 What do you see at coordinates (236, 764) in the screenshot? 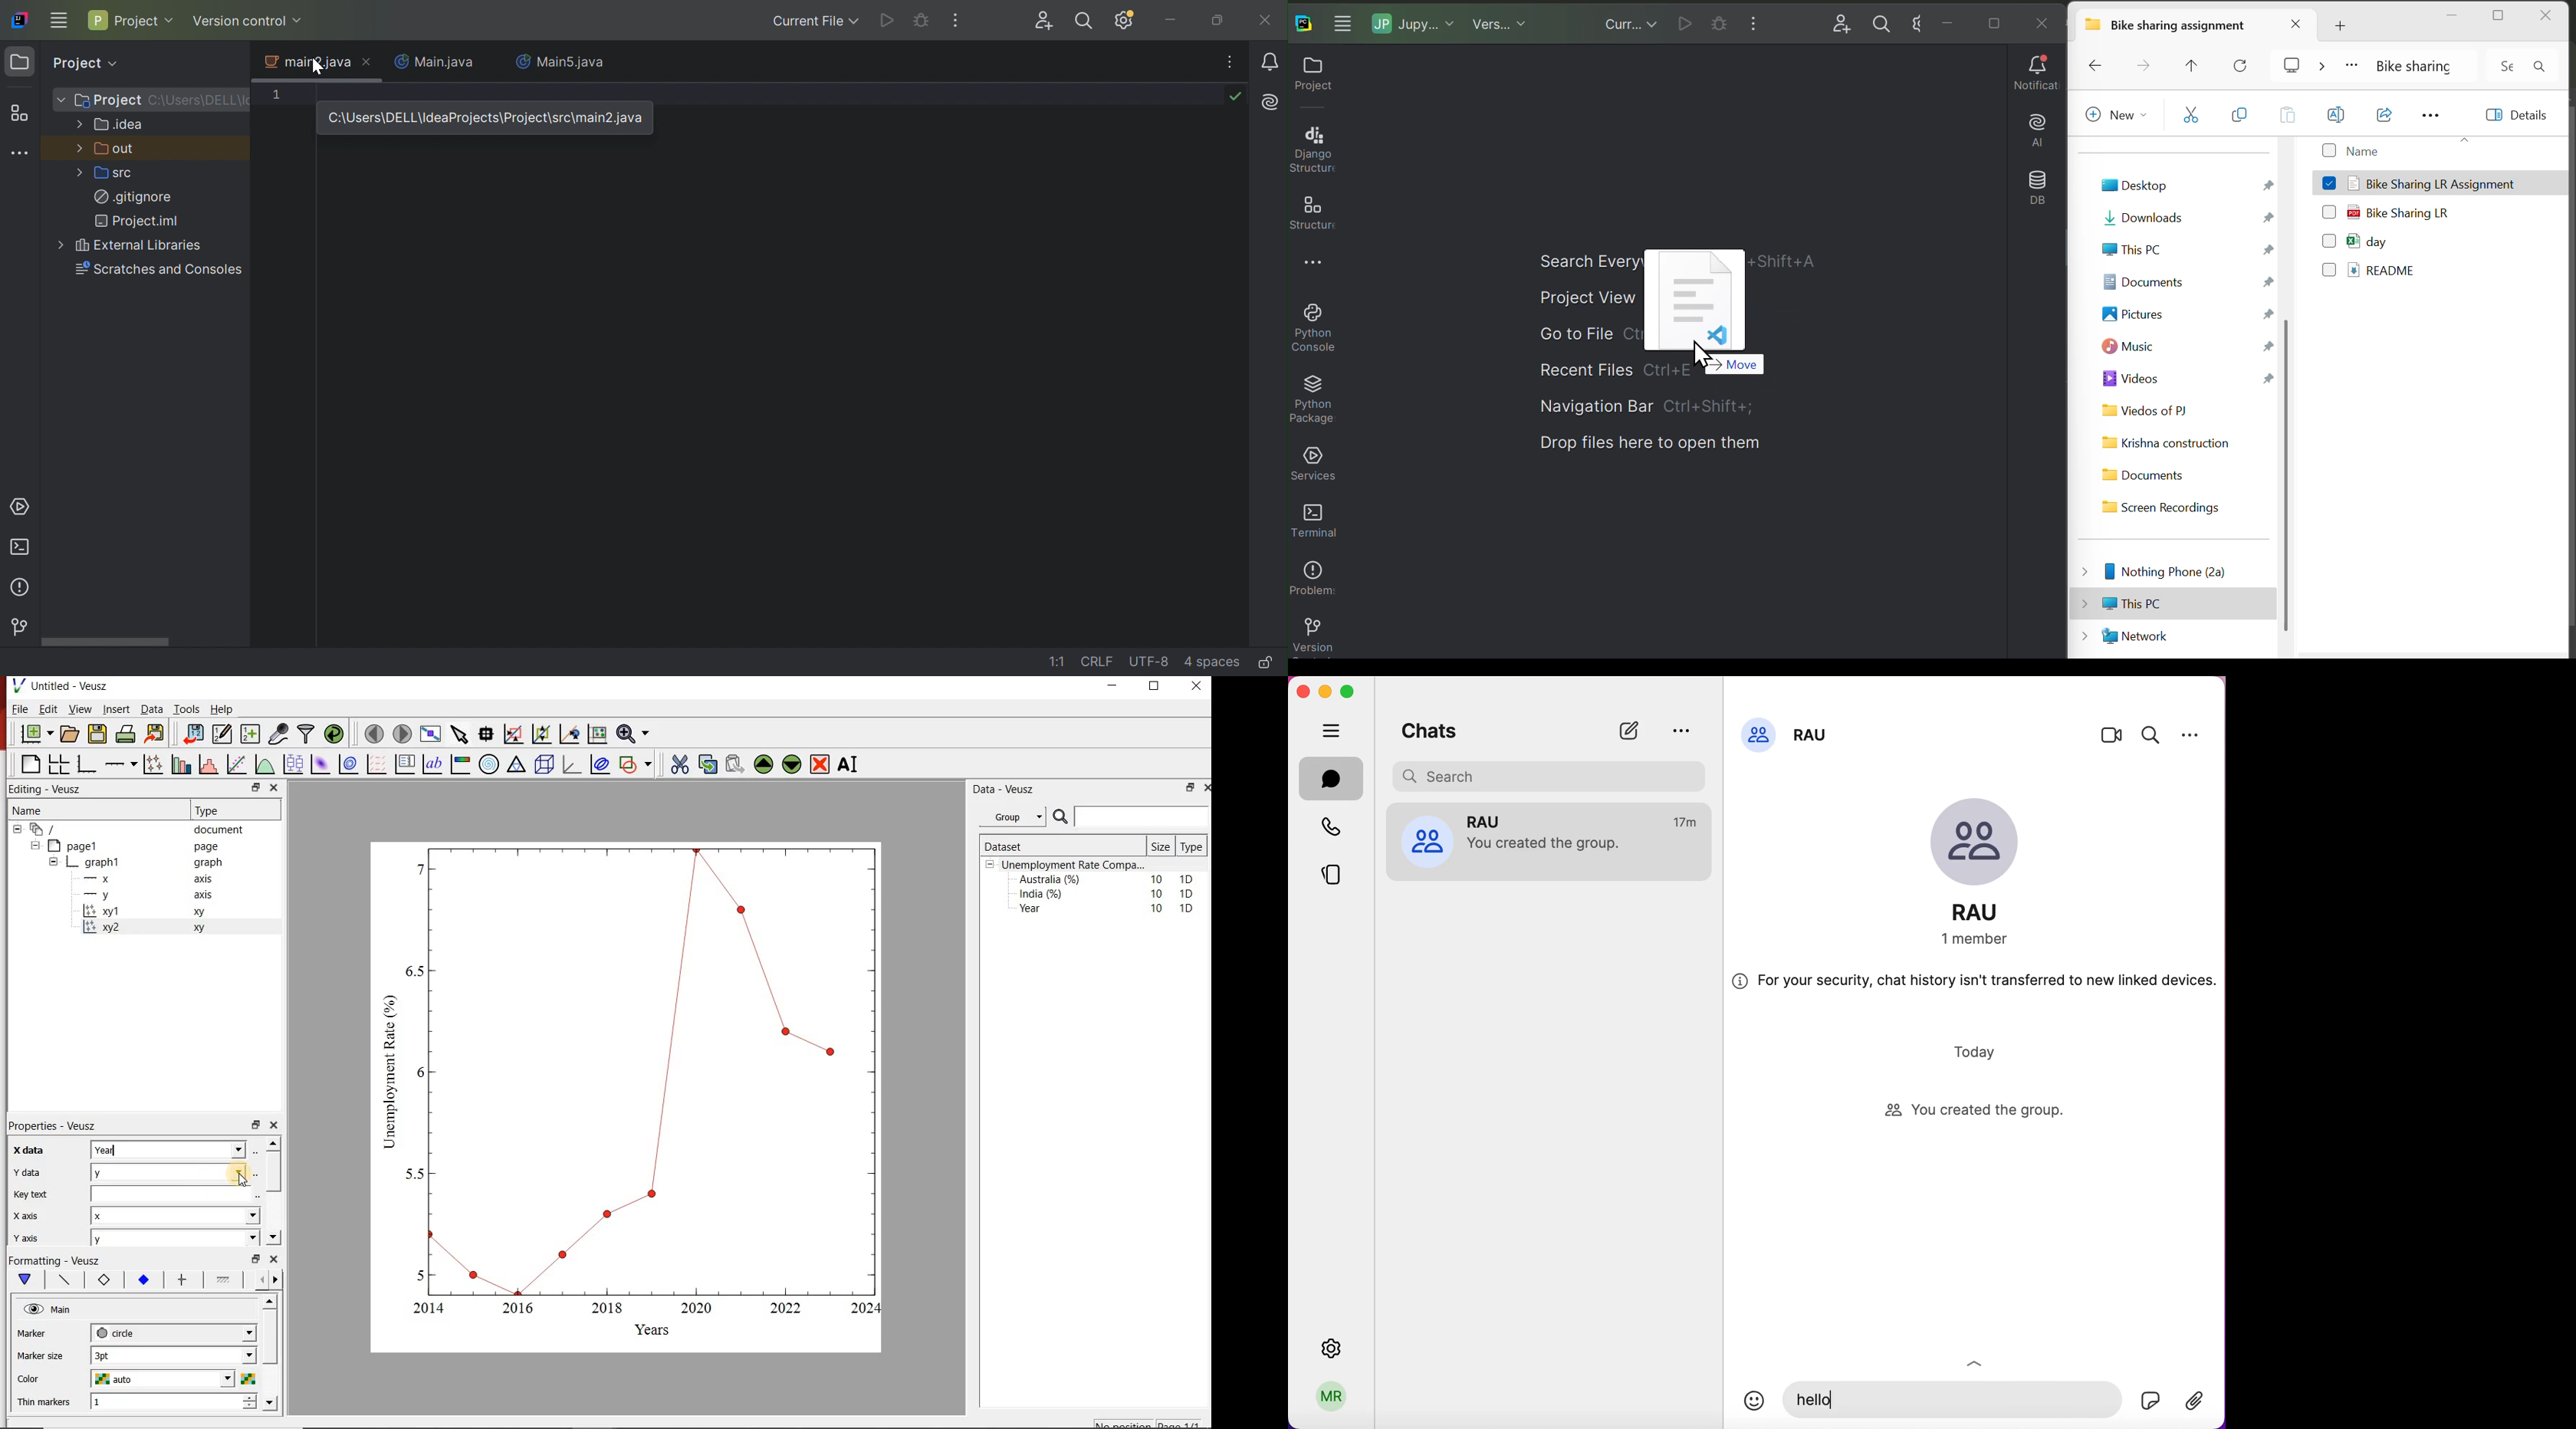
I see `fit a function` at bounding box center [236, 764].